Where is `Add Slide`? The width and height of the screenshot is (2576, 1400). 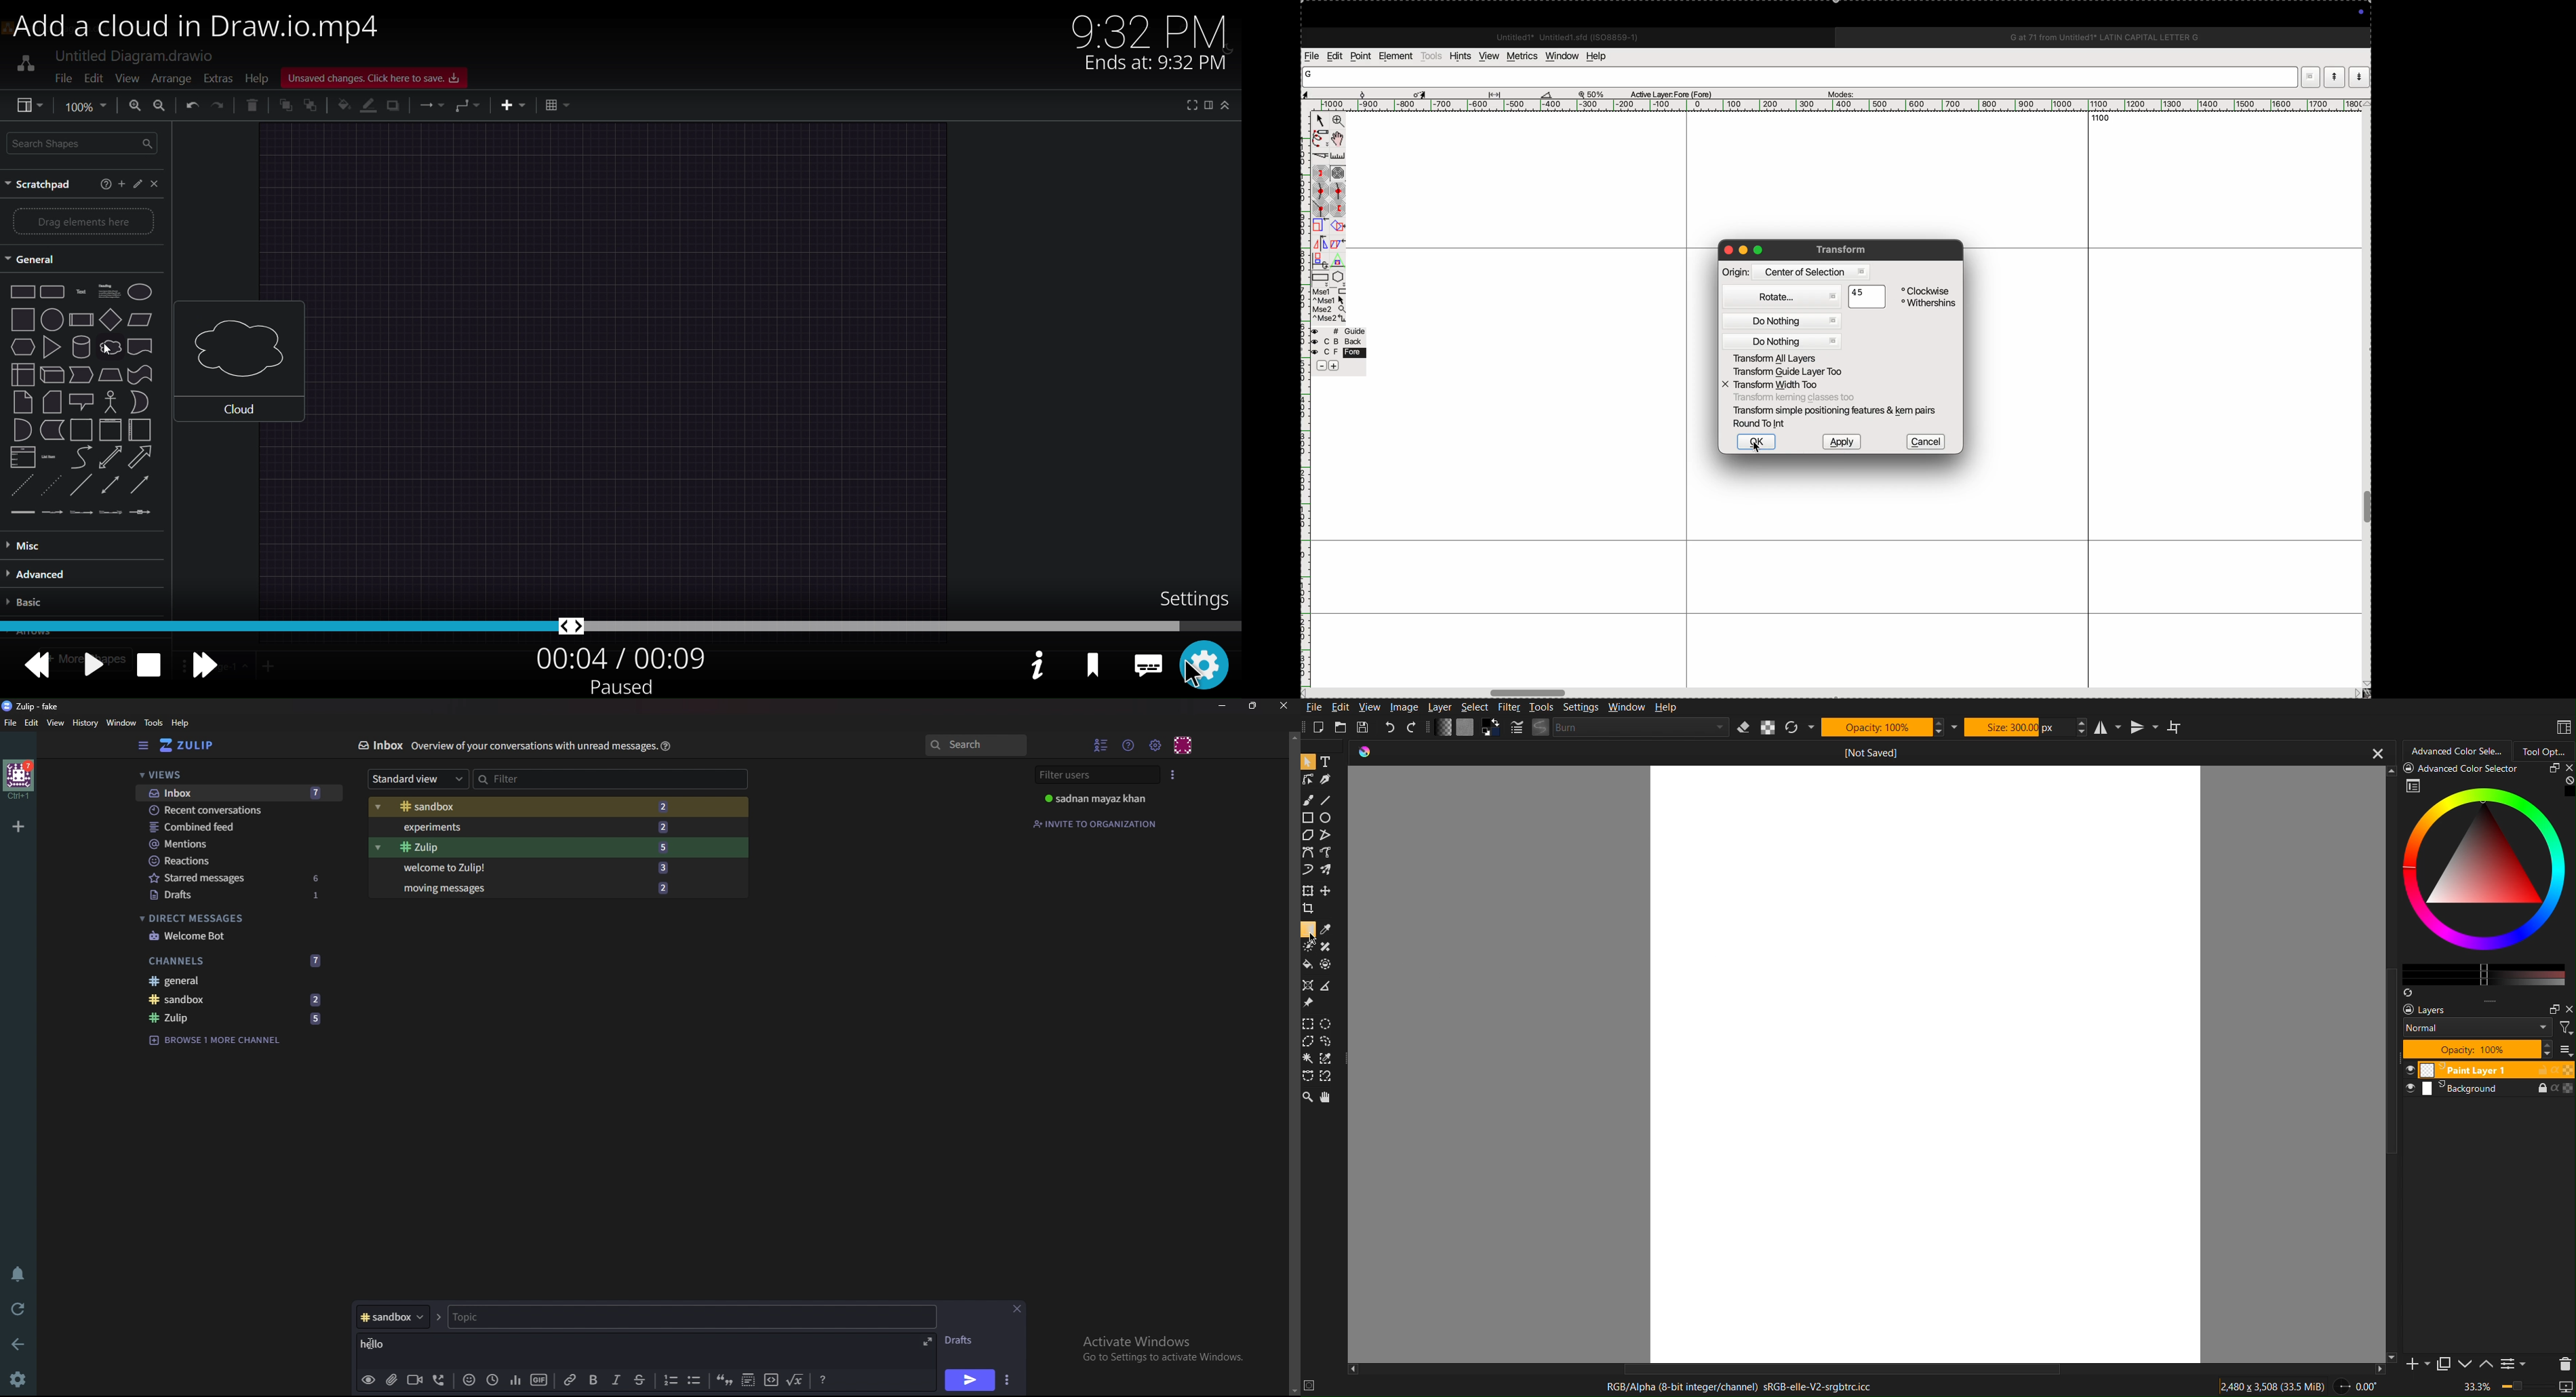 Add Slide is located at coordinates (2419, 1366).